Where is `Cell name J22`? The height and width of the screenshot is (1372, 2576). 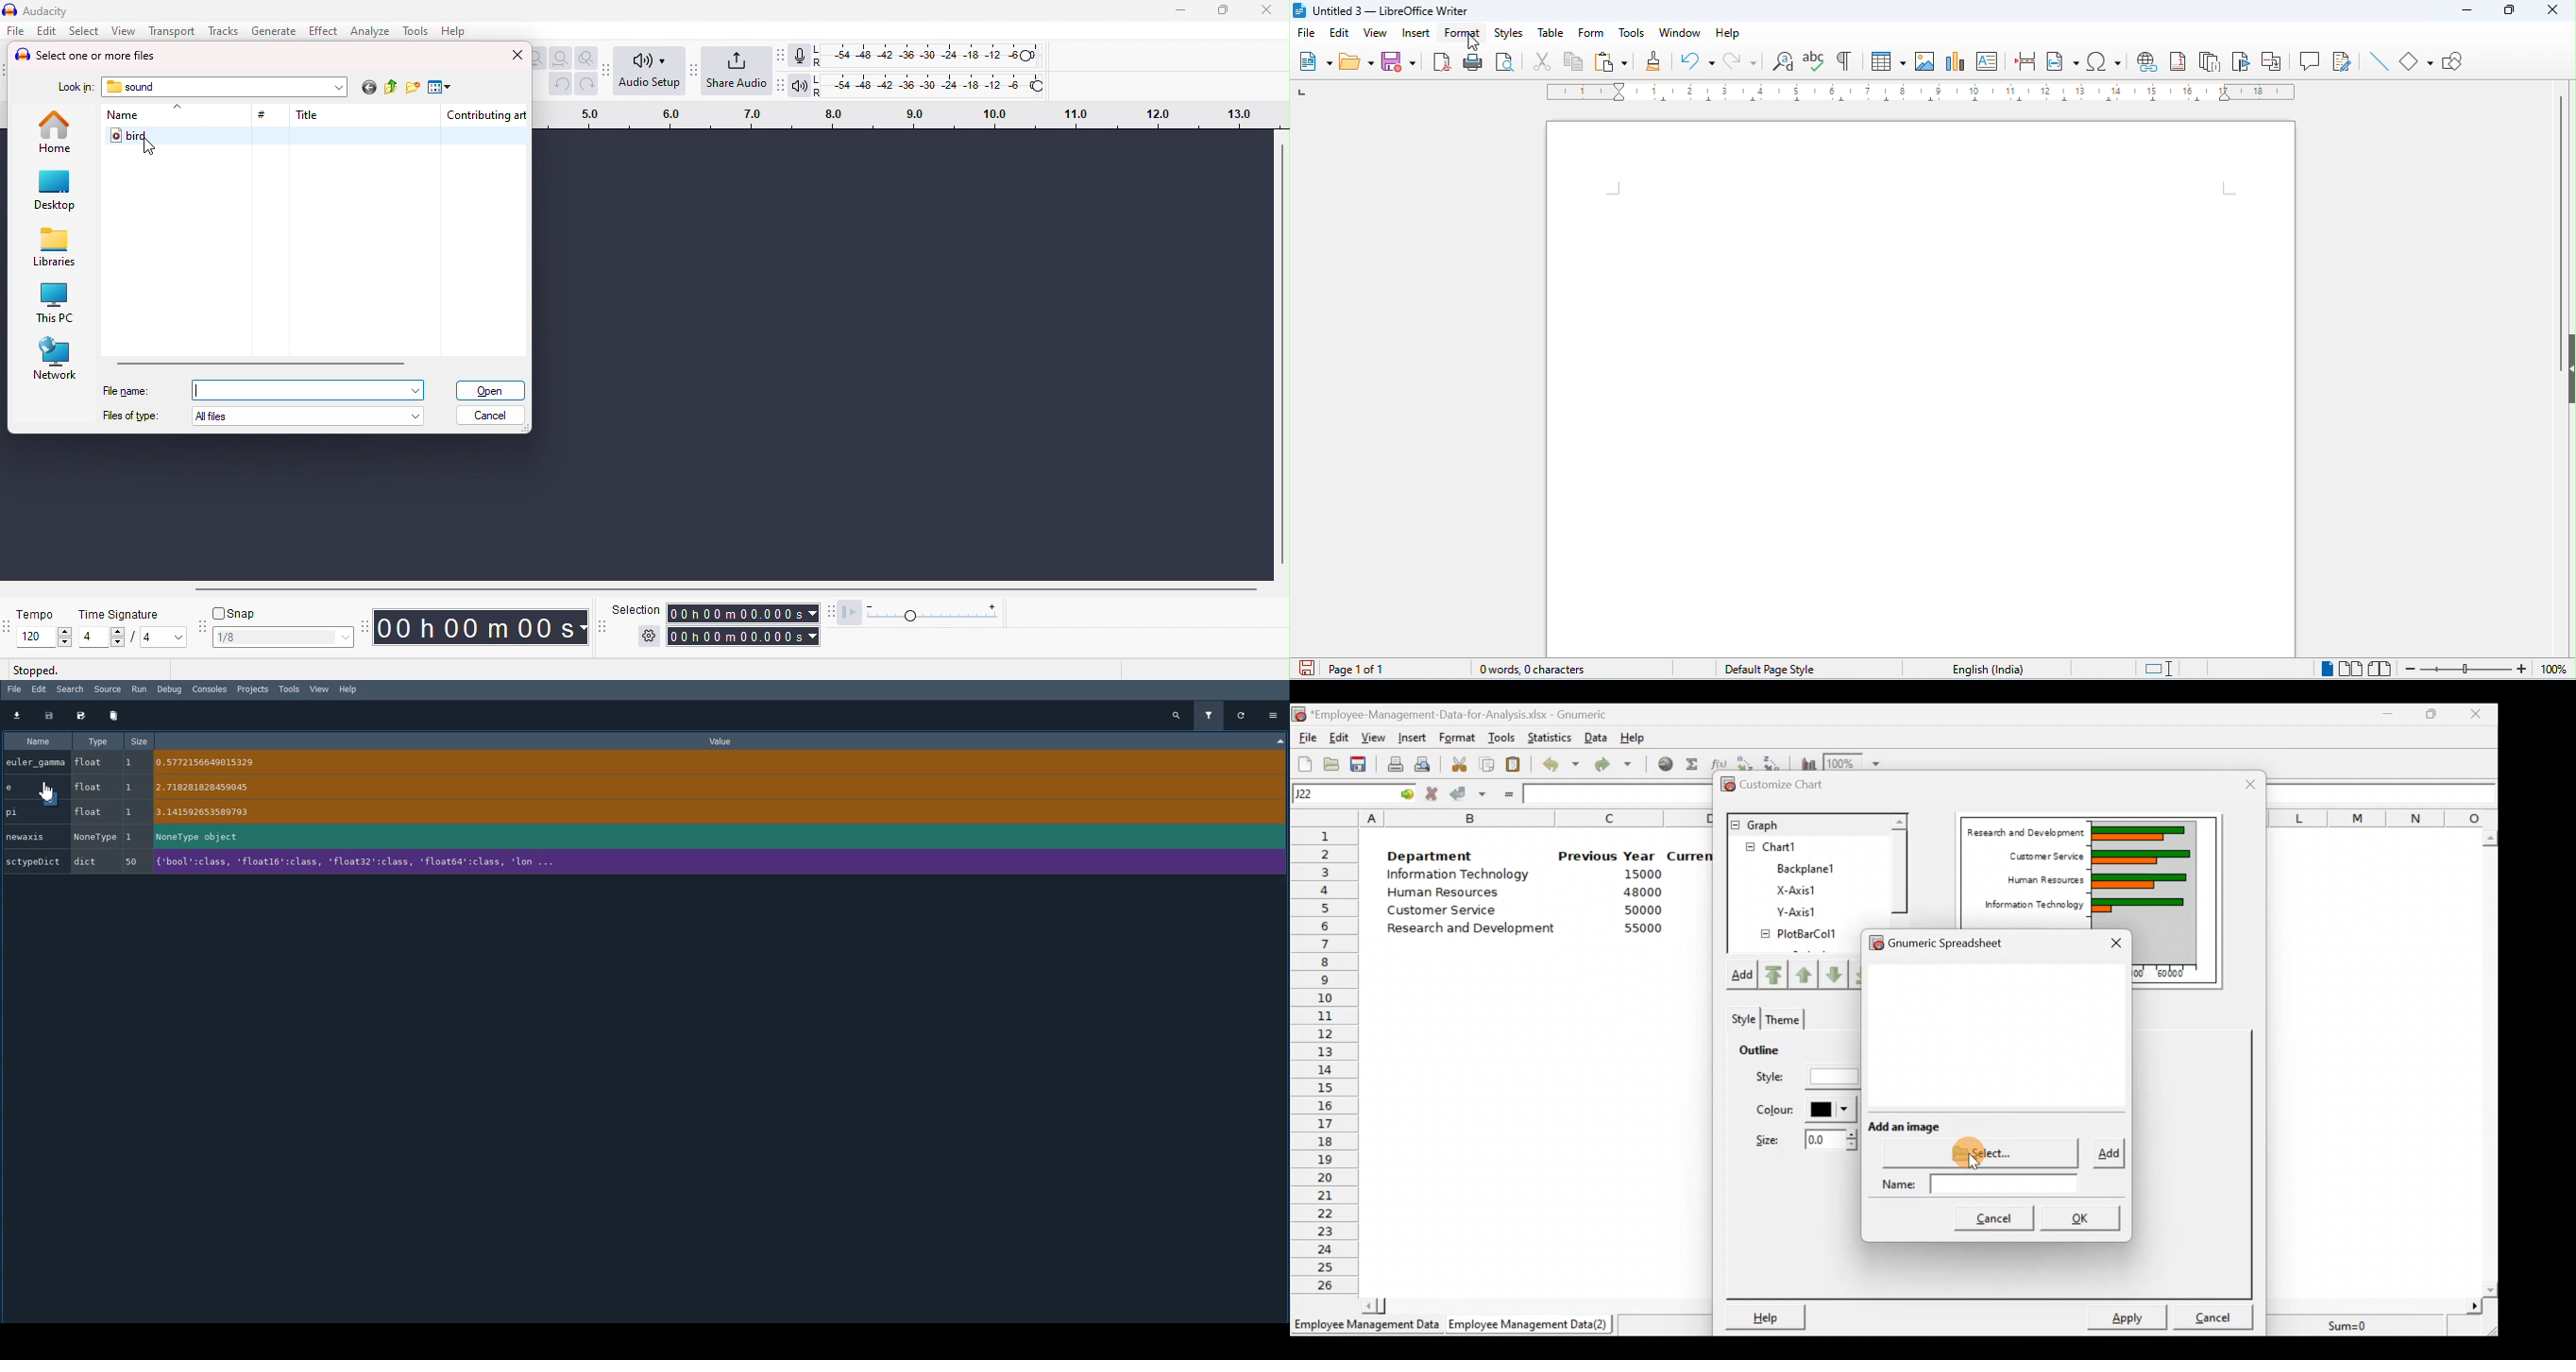
Cell name J22 is located at coordinates (1338, 794).